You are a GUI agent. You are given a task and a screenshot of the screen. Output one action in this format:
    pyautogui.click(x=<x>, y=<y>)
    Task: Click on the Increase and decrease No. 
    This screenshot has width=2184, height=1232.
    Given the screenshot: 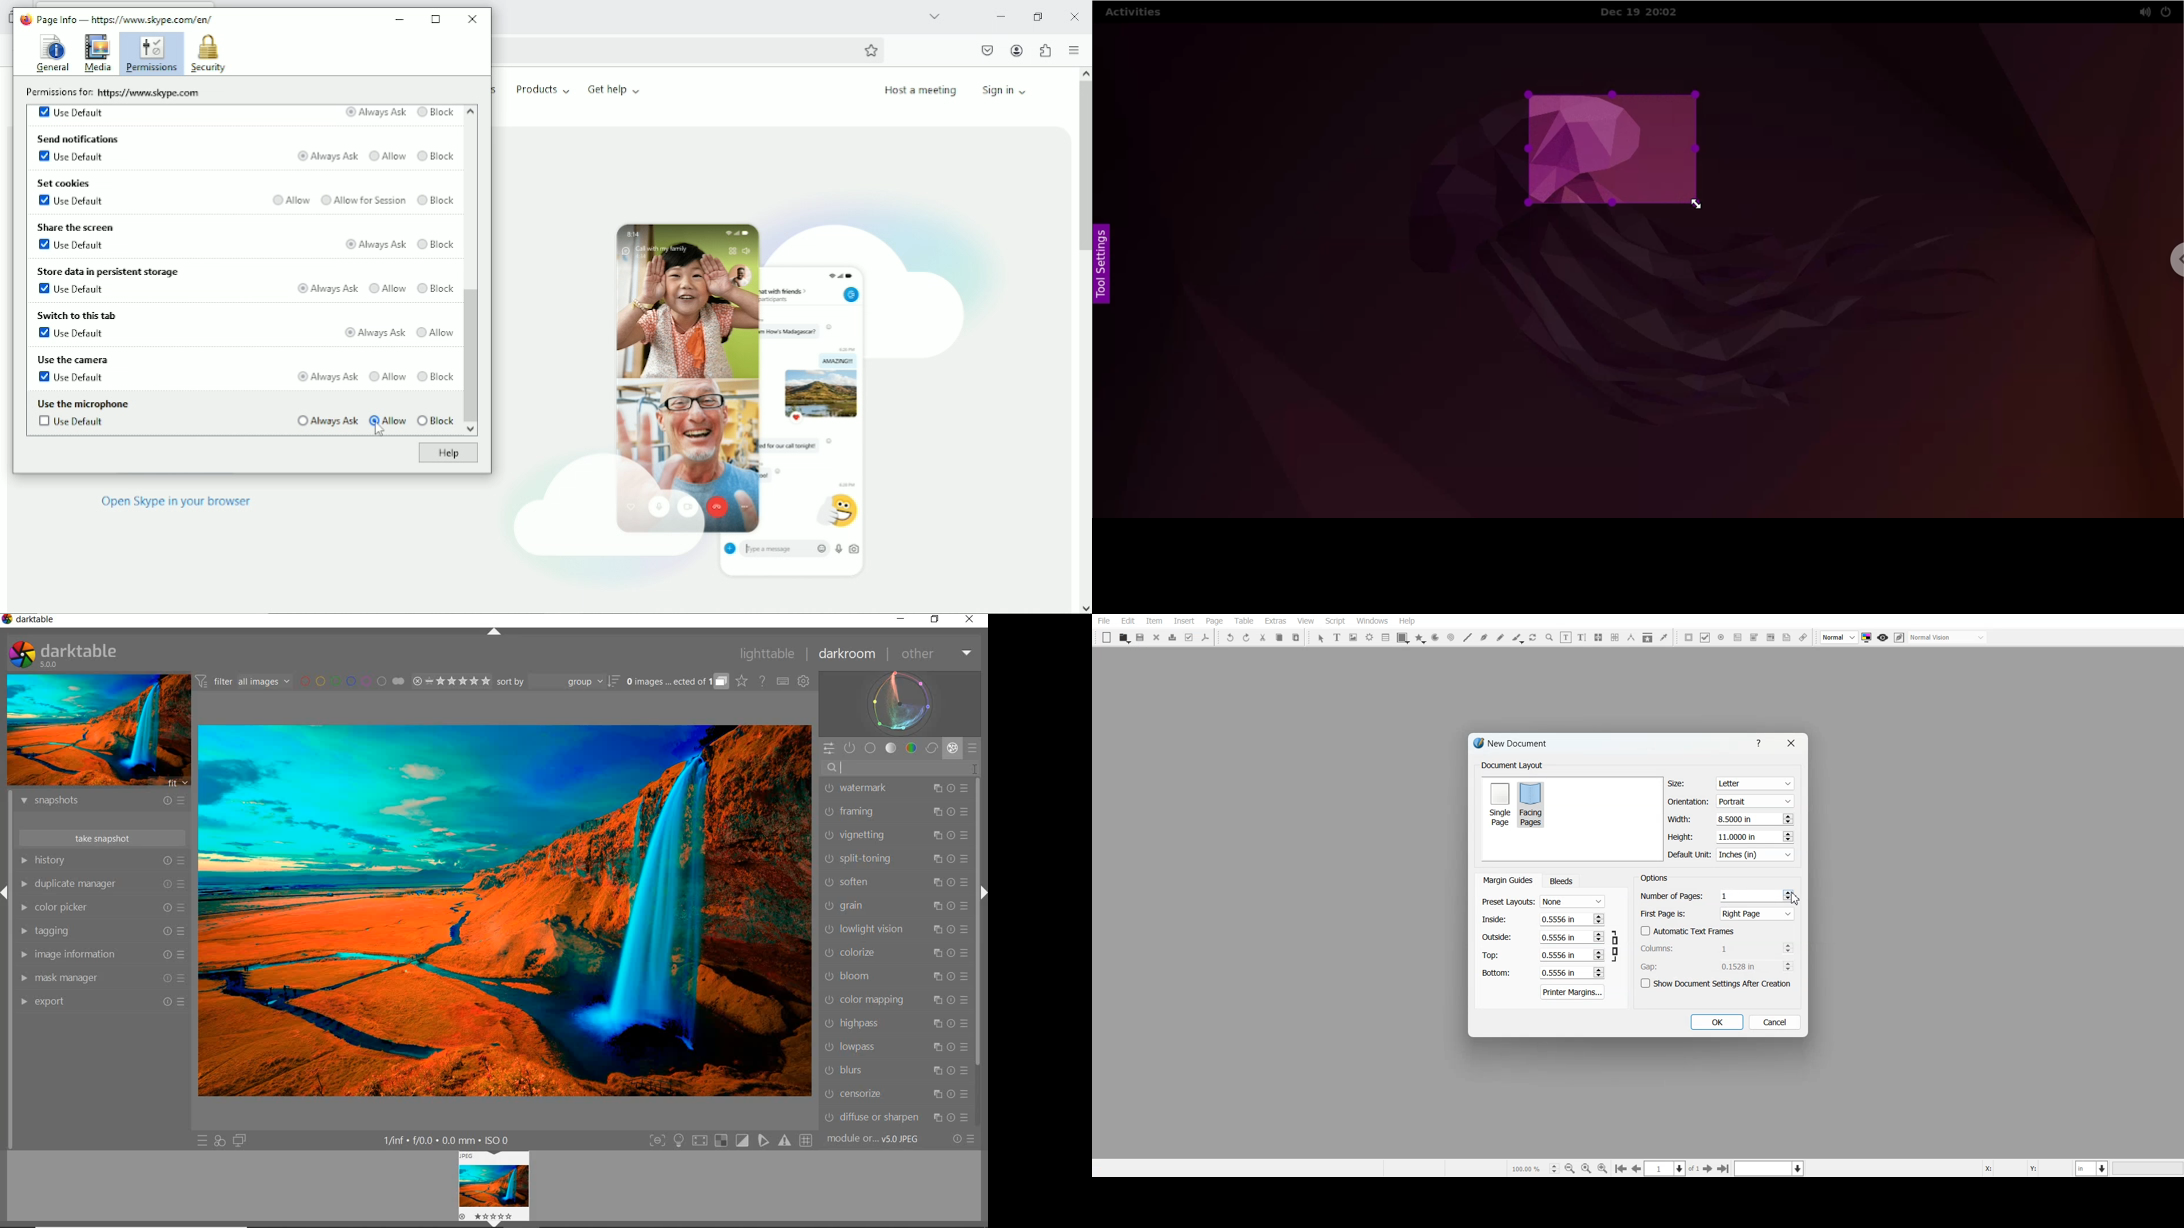 What is the action you would take?
    pyautogui.click(x=1598, y=955)
    